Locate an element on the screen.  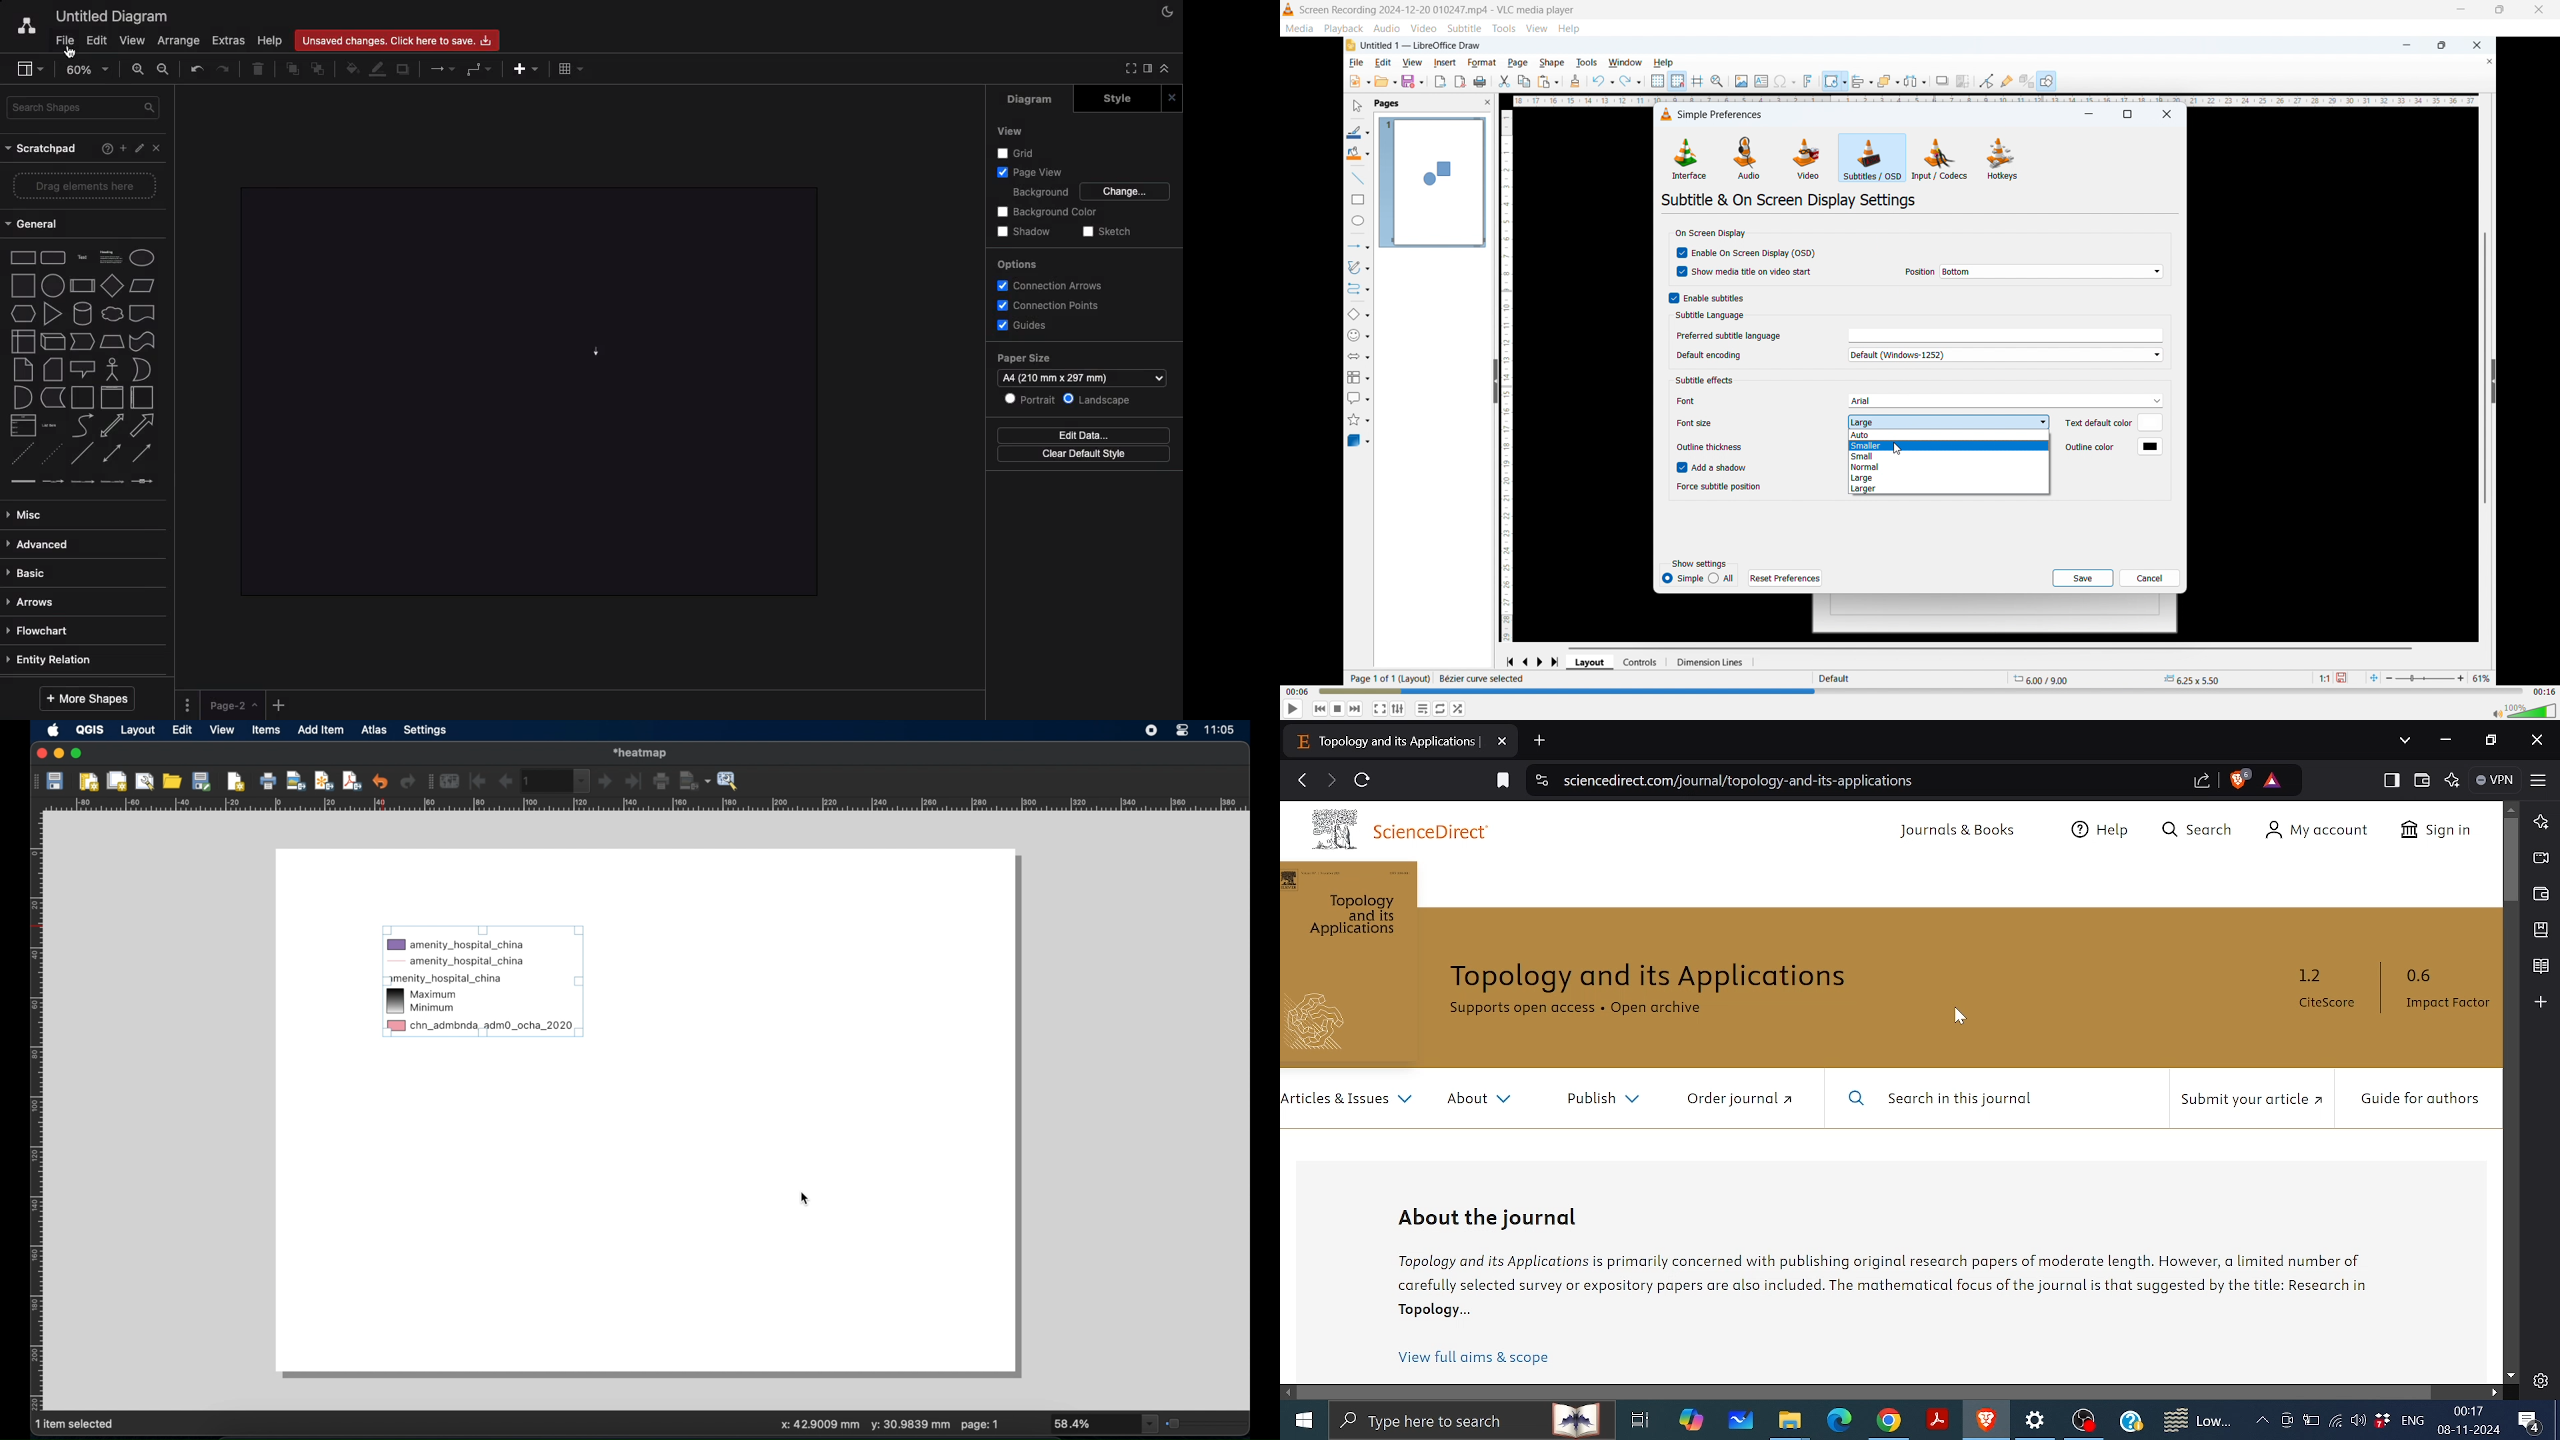
A4 (210 mm x 297 mm) is located at coordinates (1082, 377).